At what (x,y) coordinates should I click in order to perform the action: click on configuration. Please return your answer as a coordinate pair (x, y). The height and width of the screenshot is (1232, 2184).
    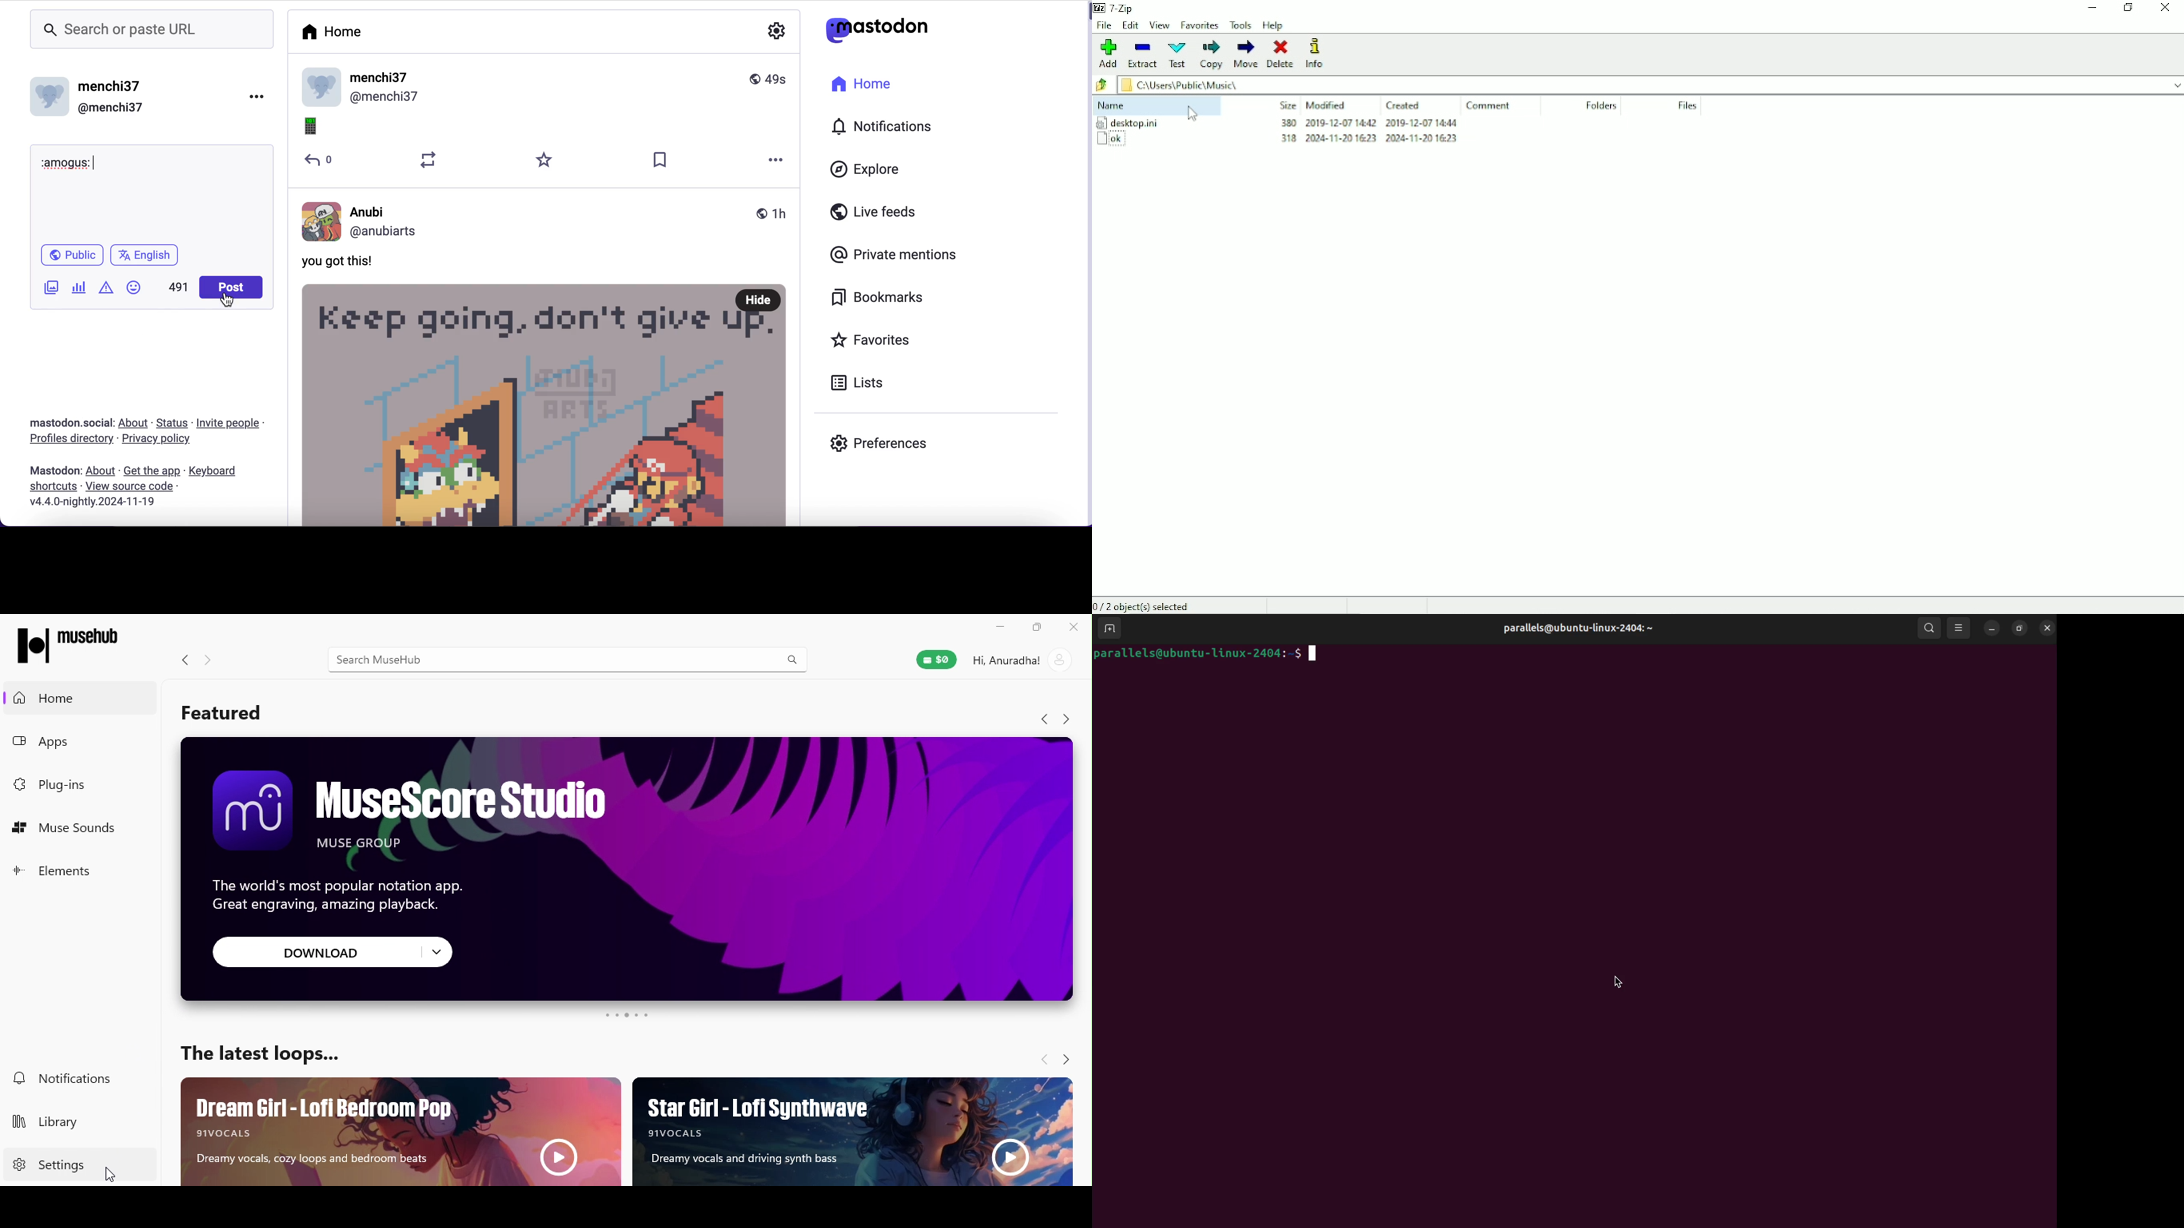
    Looking at the image, I should click on (778, 32).